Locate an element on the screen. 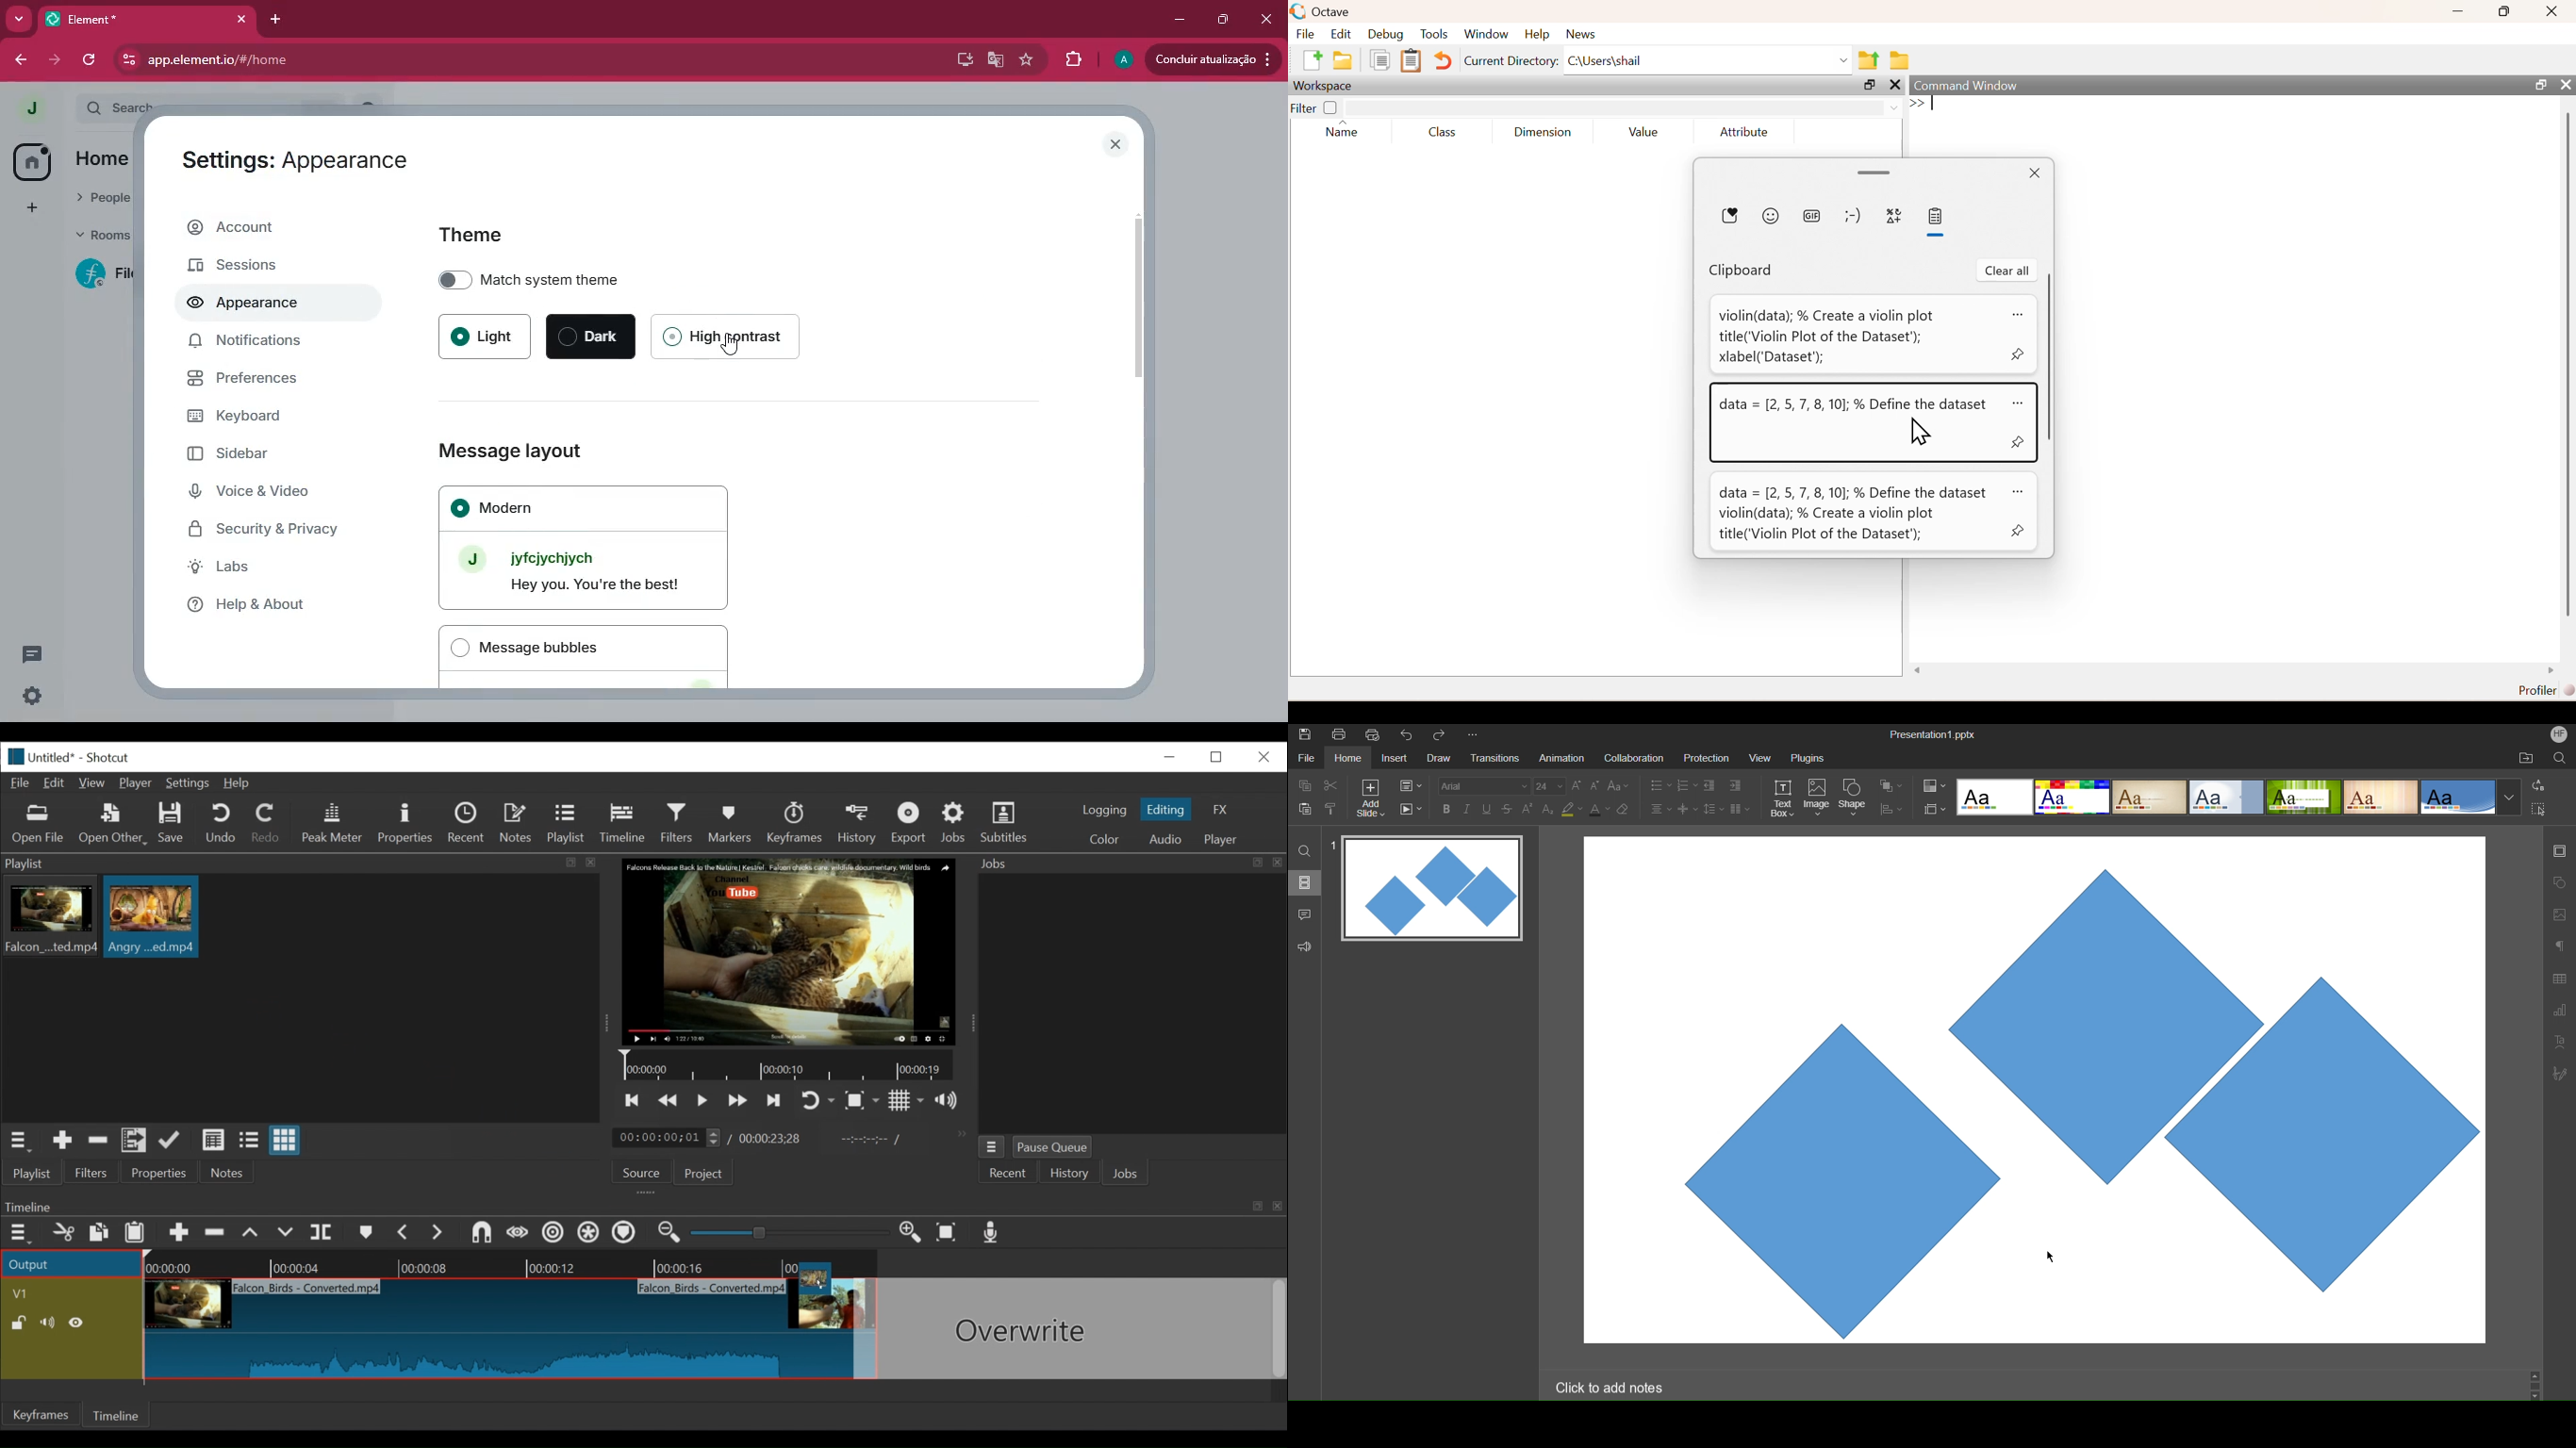 The width and height of the screenshot is (2576, 1456). Mute is located at coordinates (50, 1323).